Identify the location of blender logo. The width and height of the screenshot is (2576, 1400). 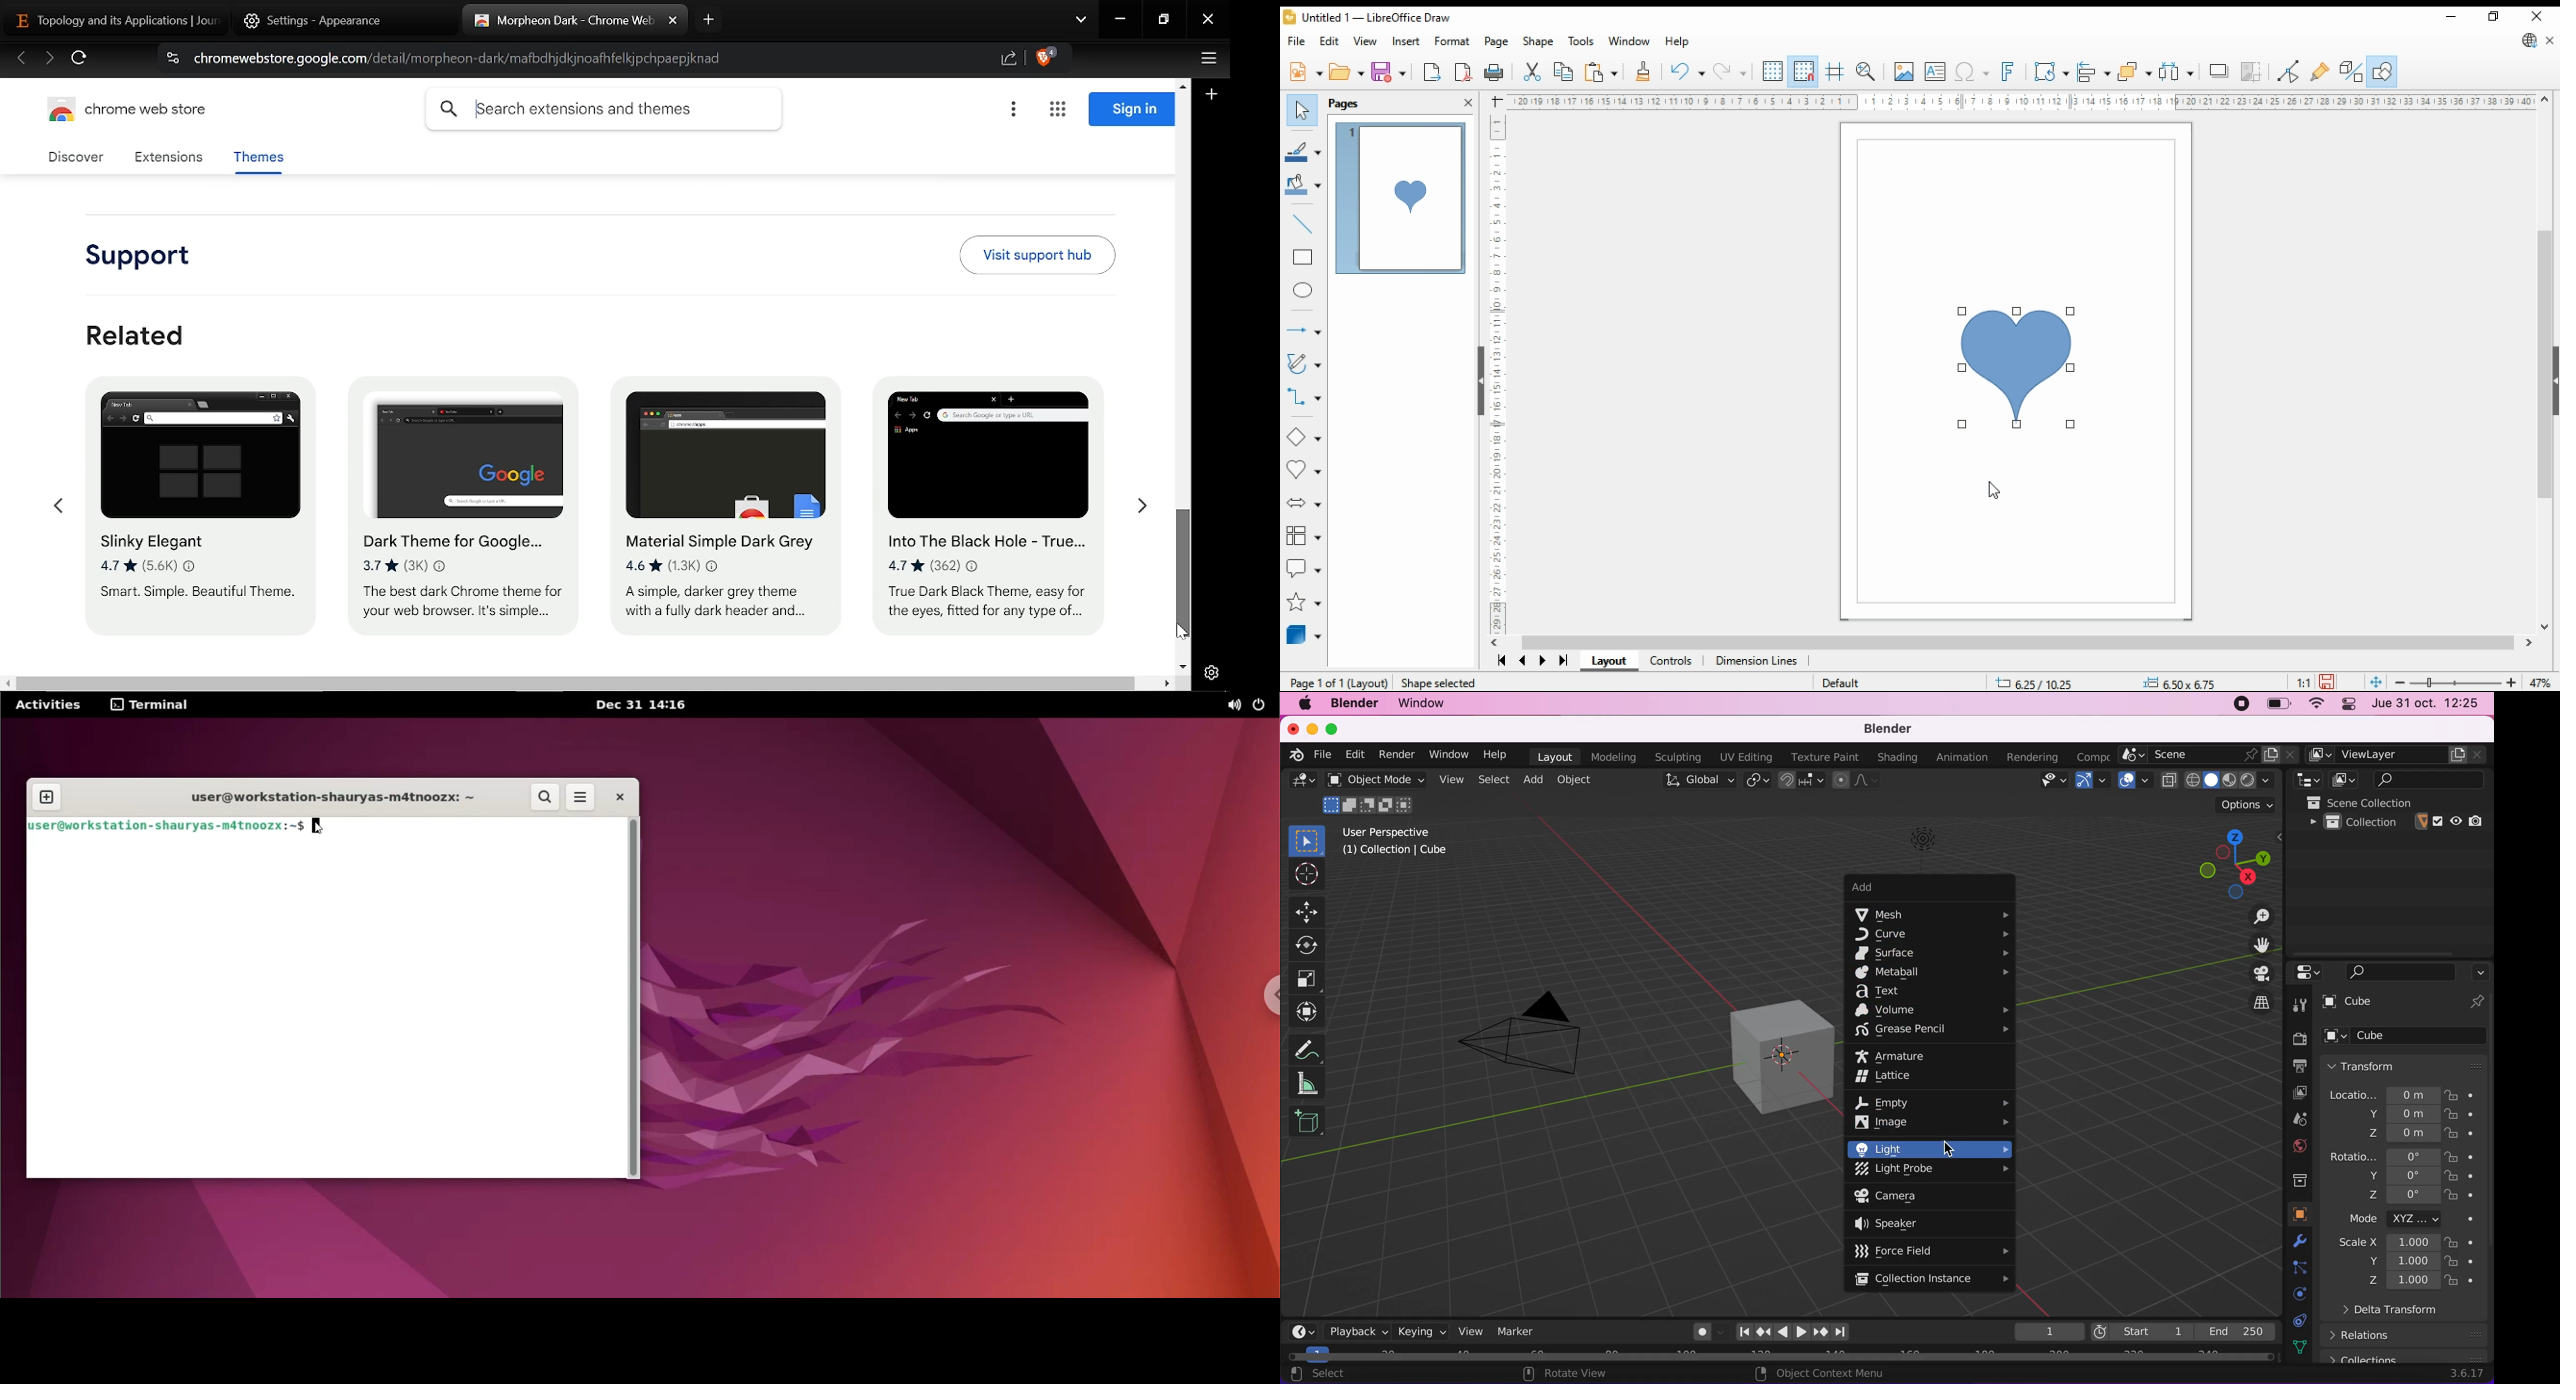
(1298, 756).